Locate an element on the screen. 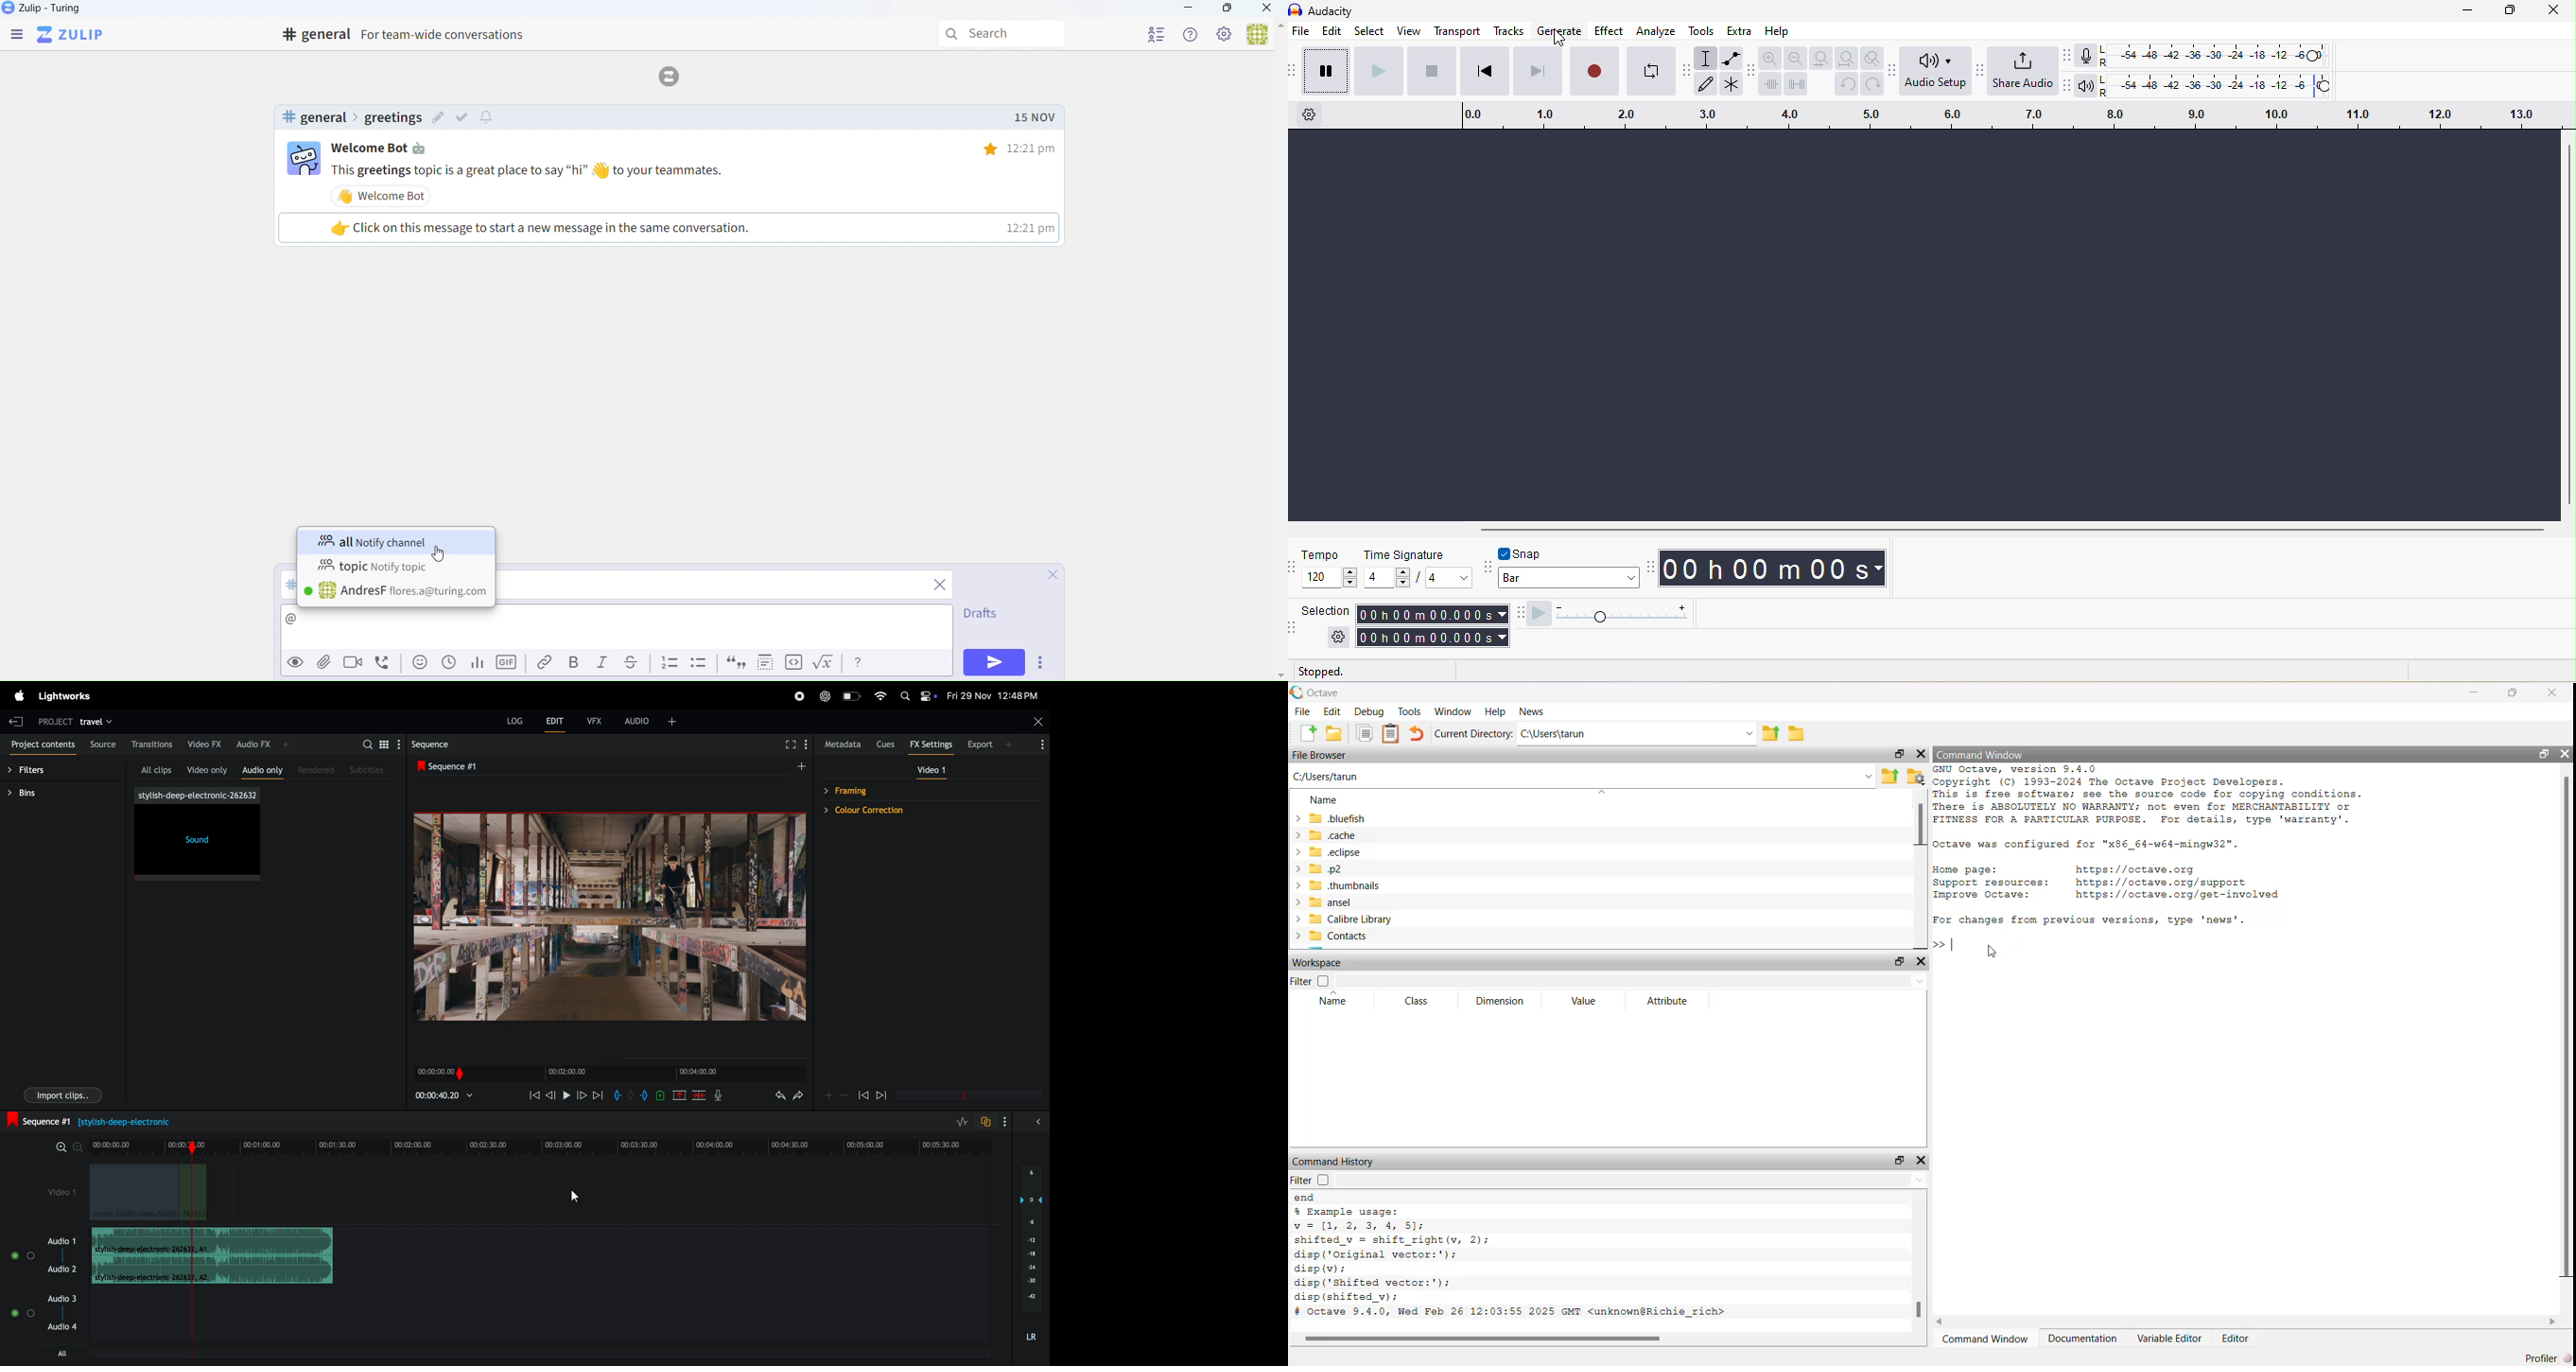  redo is located at coordinates (1873, 84).